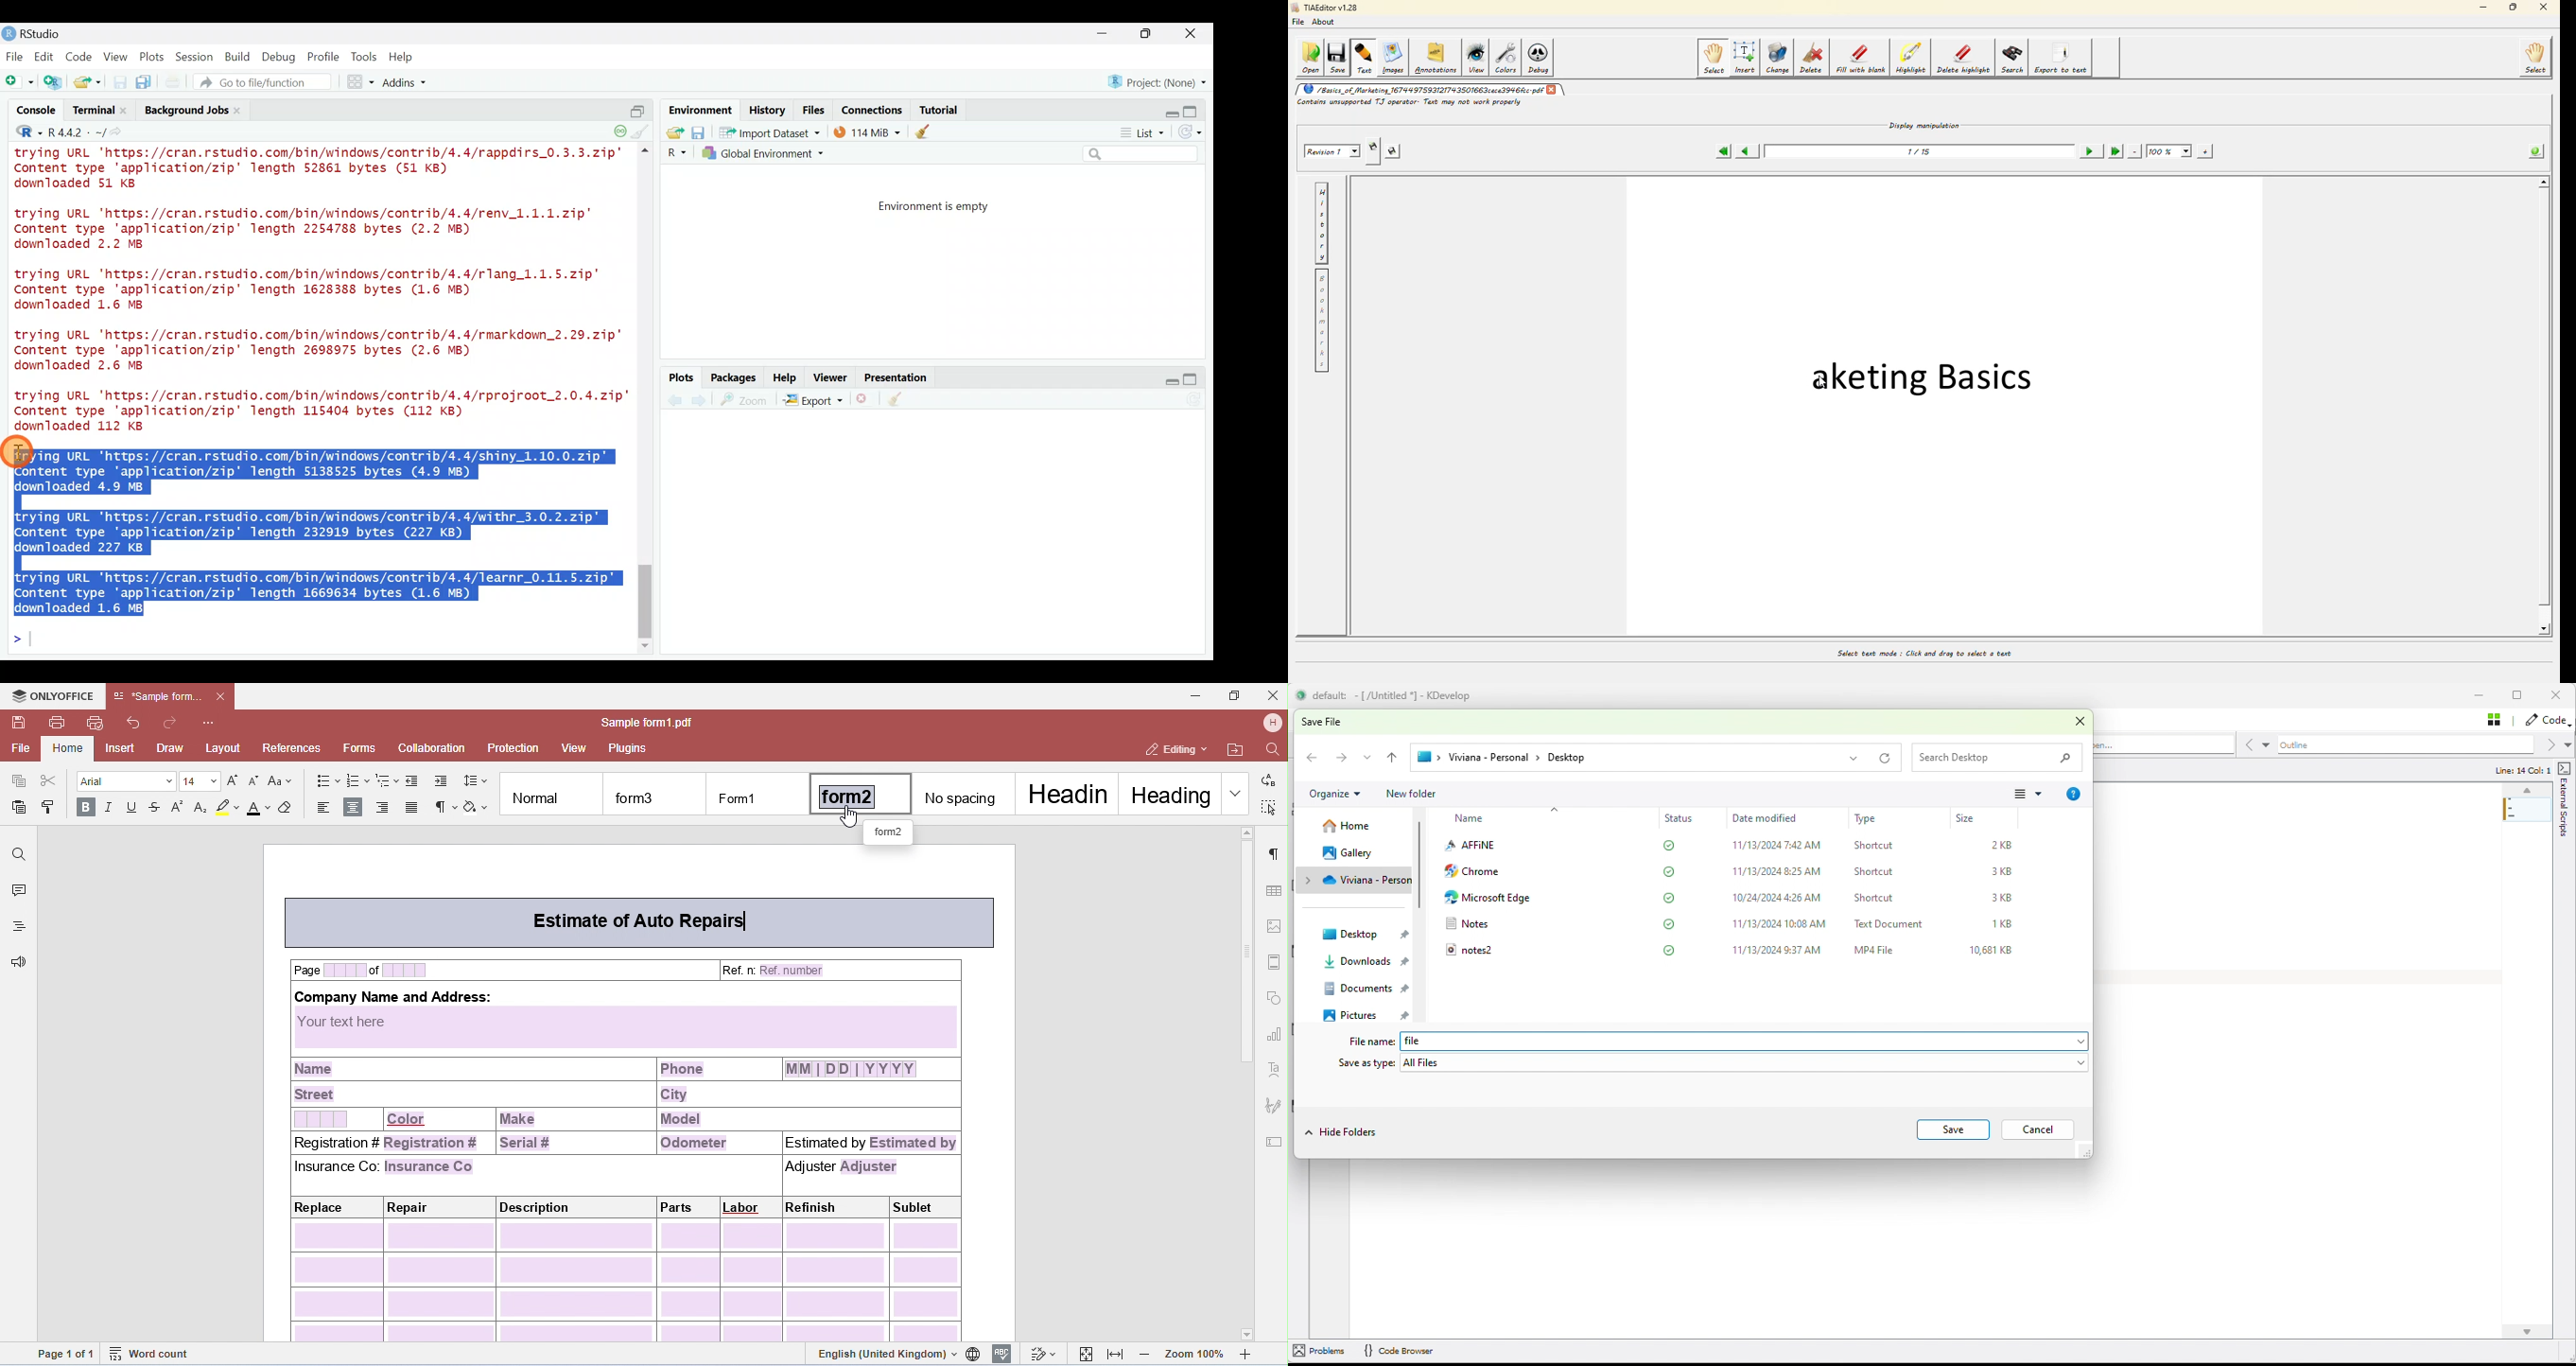  Describe the element at coordinates (22, 641) in the screenshot. I see `Line cursor` at that location.